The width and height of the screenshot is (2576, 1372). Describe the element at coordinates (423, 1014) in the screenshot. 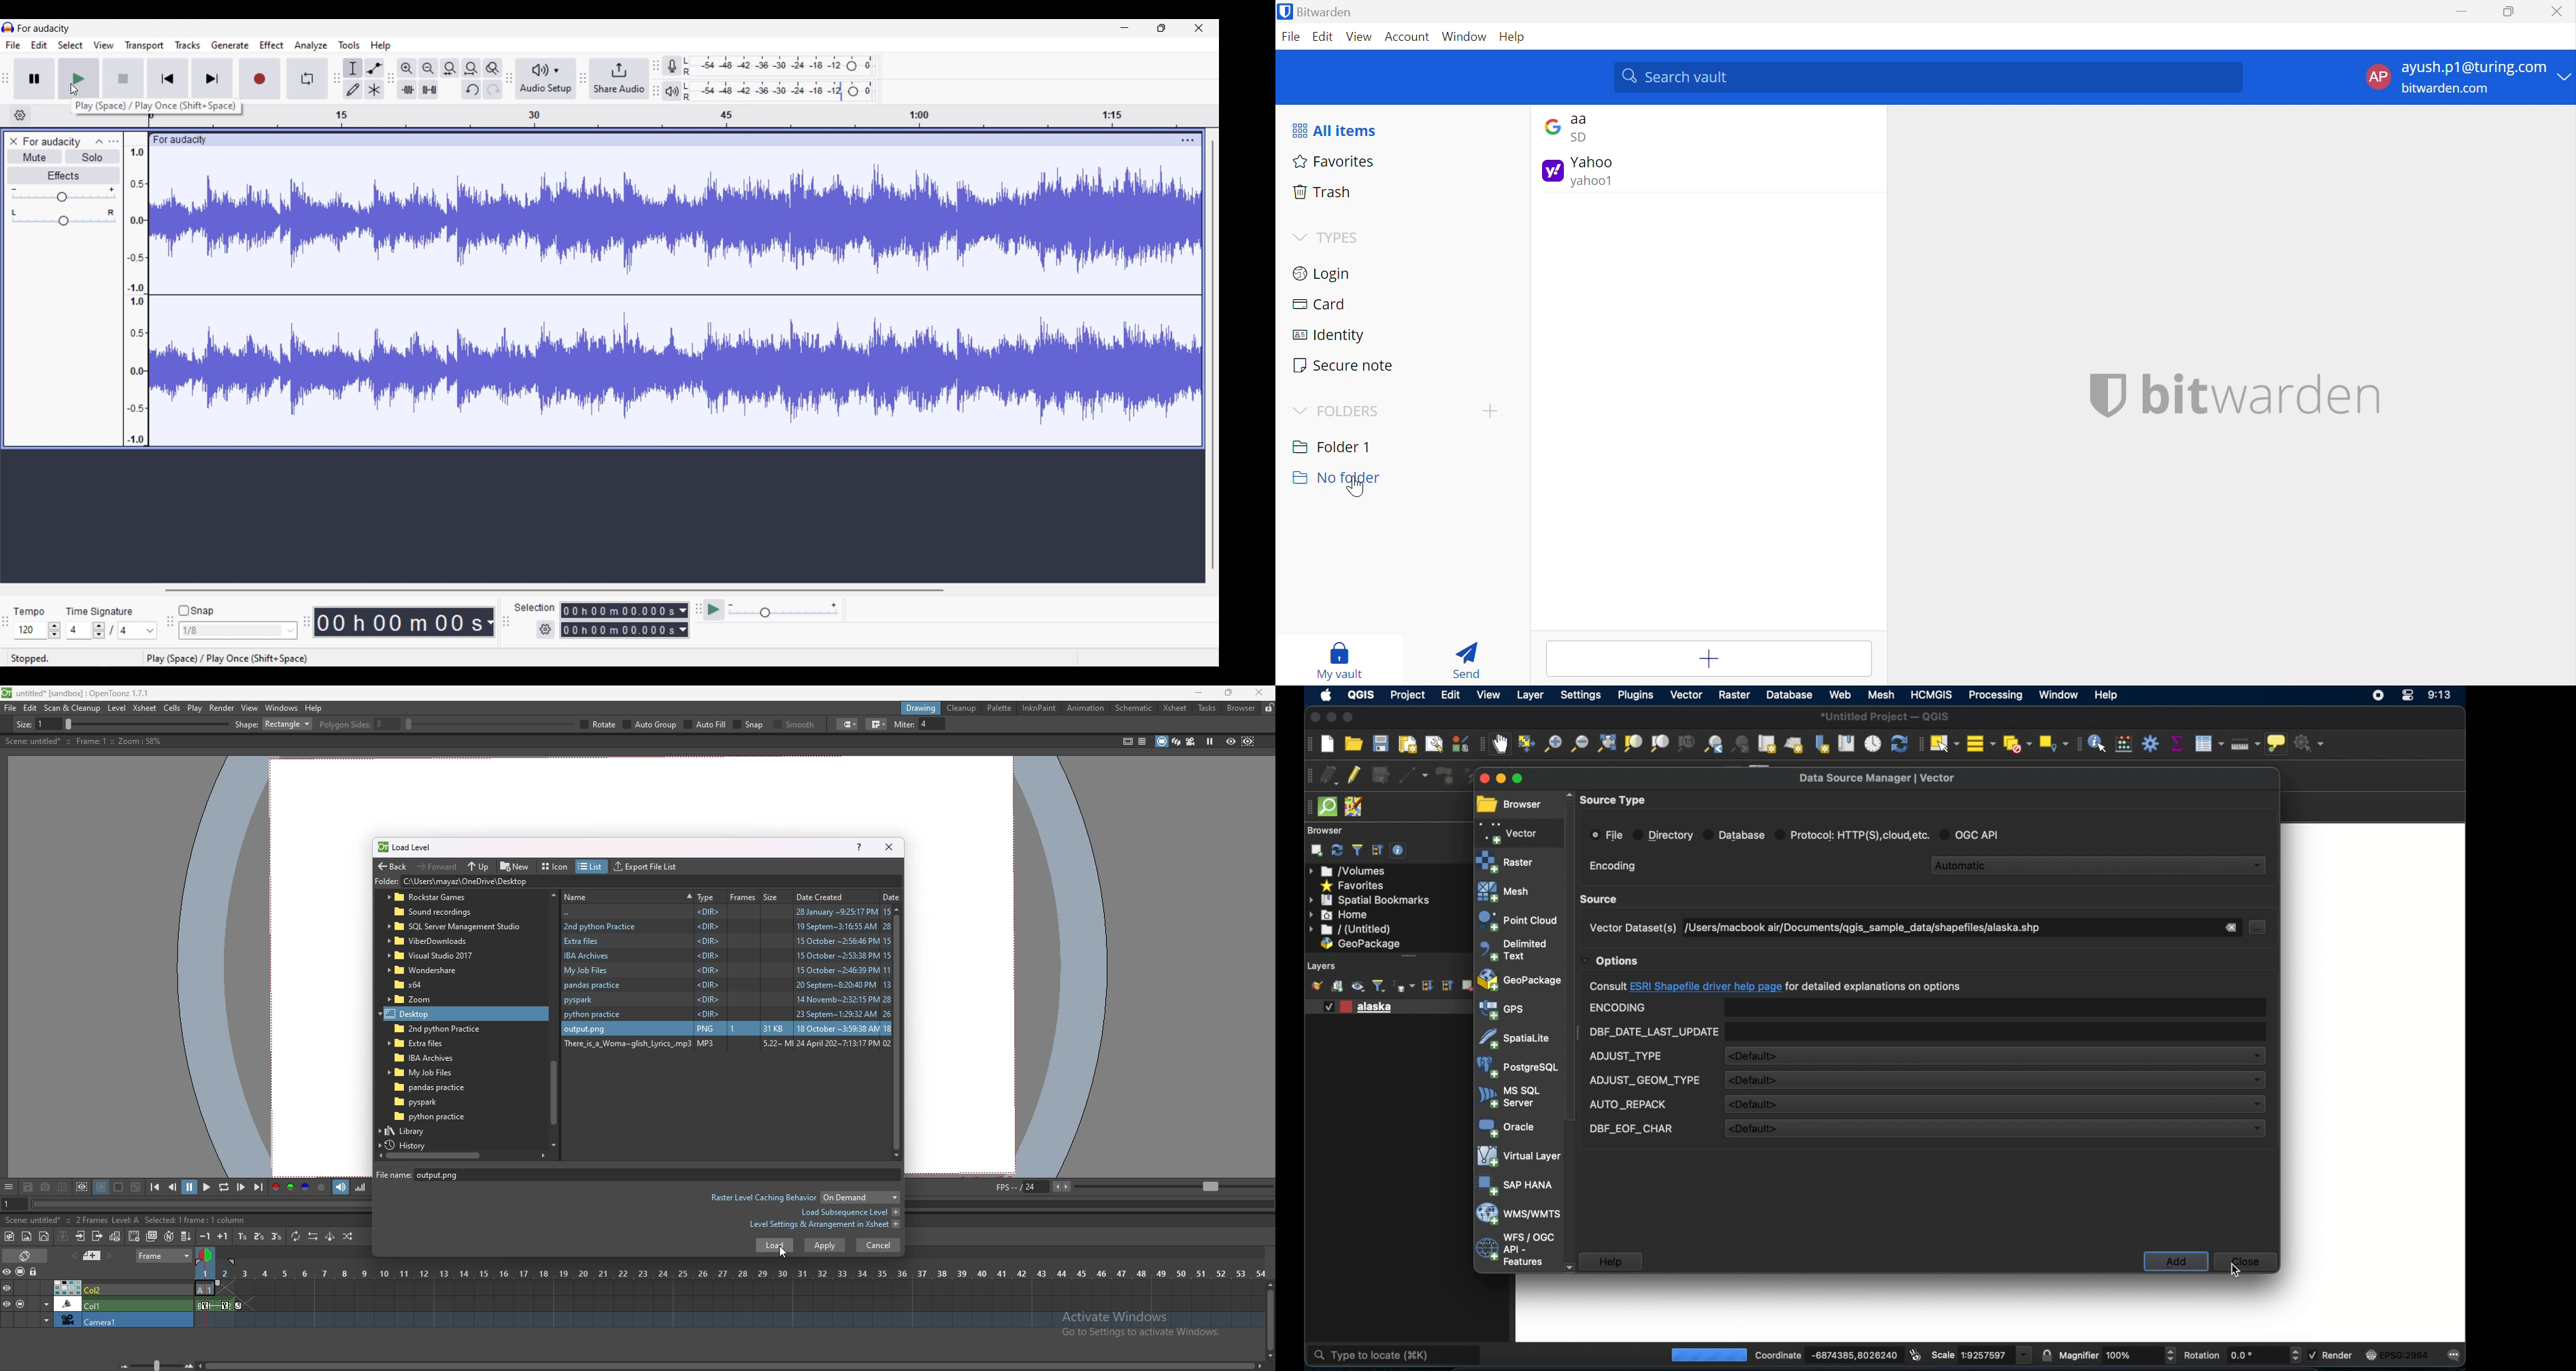

I see `folder` at that location.